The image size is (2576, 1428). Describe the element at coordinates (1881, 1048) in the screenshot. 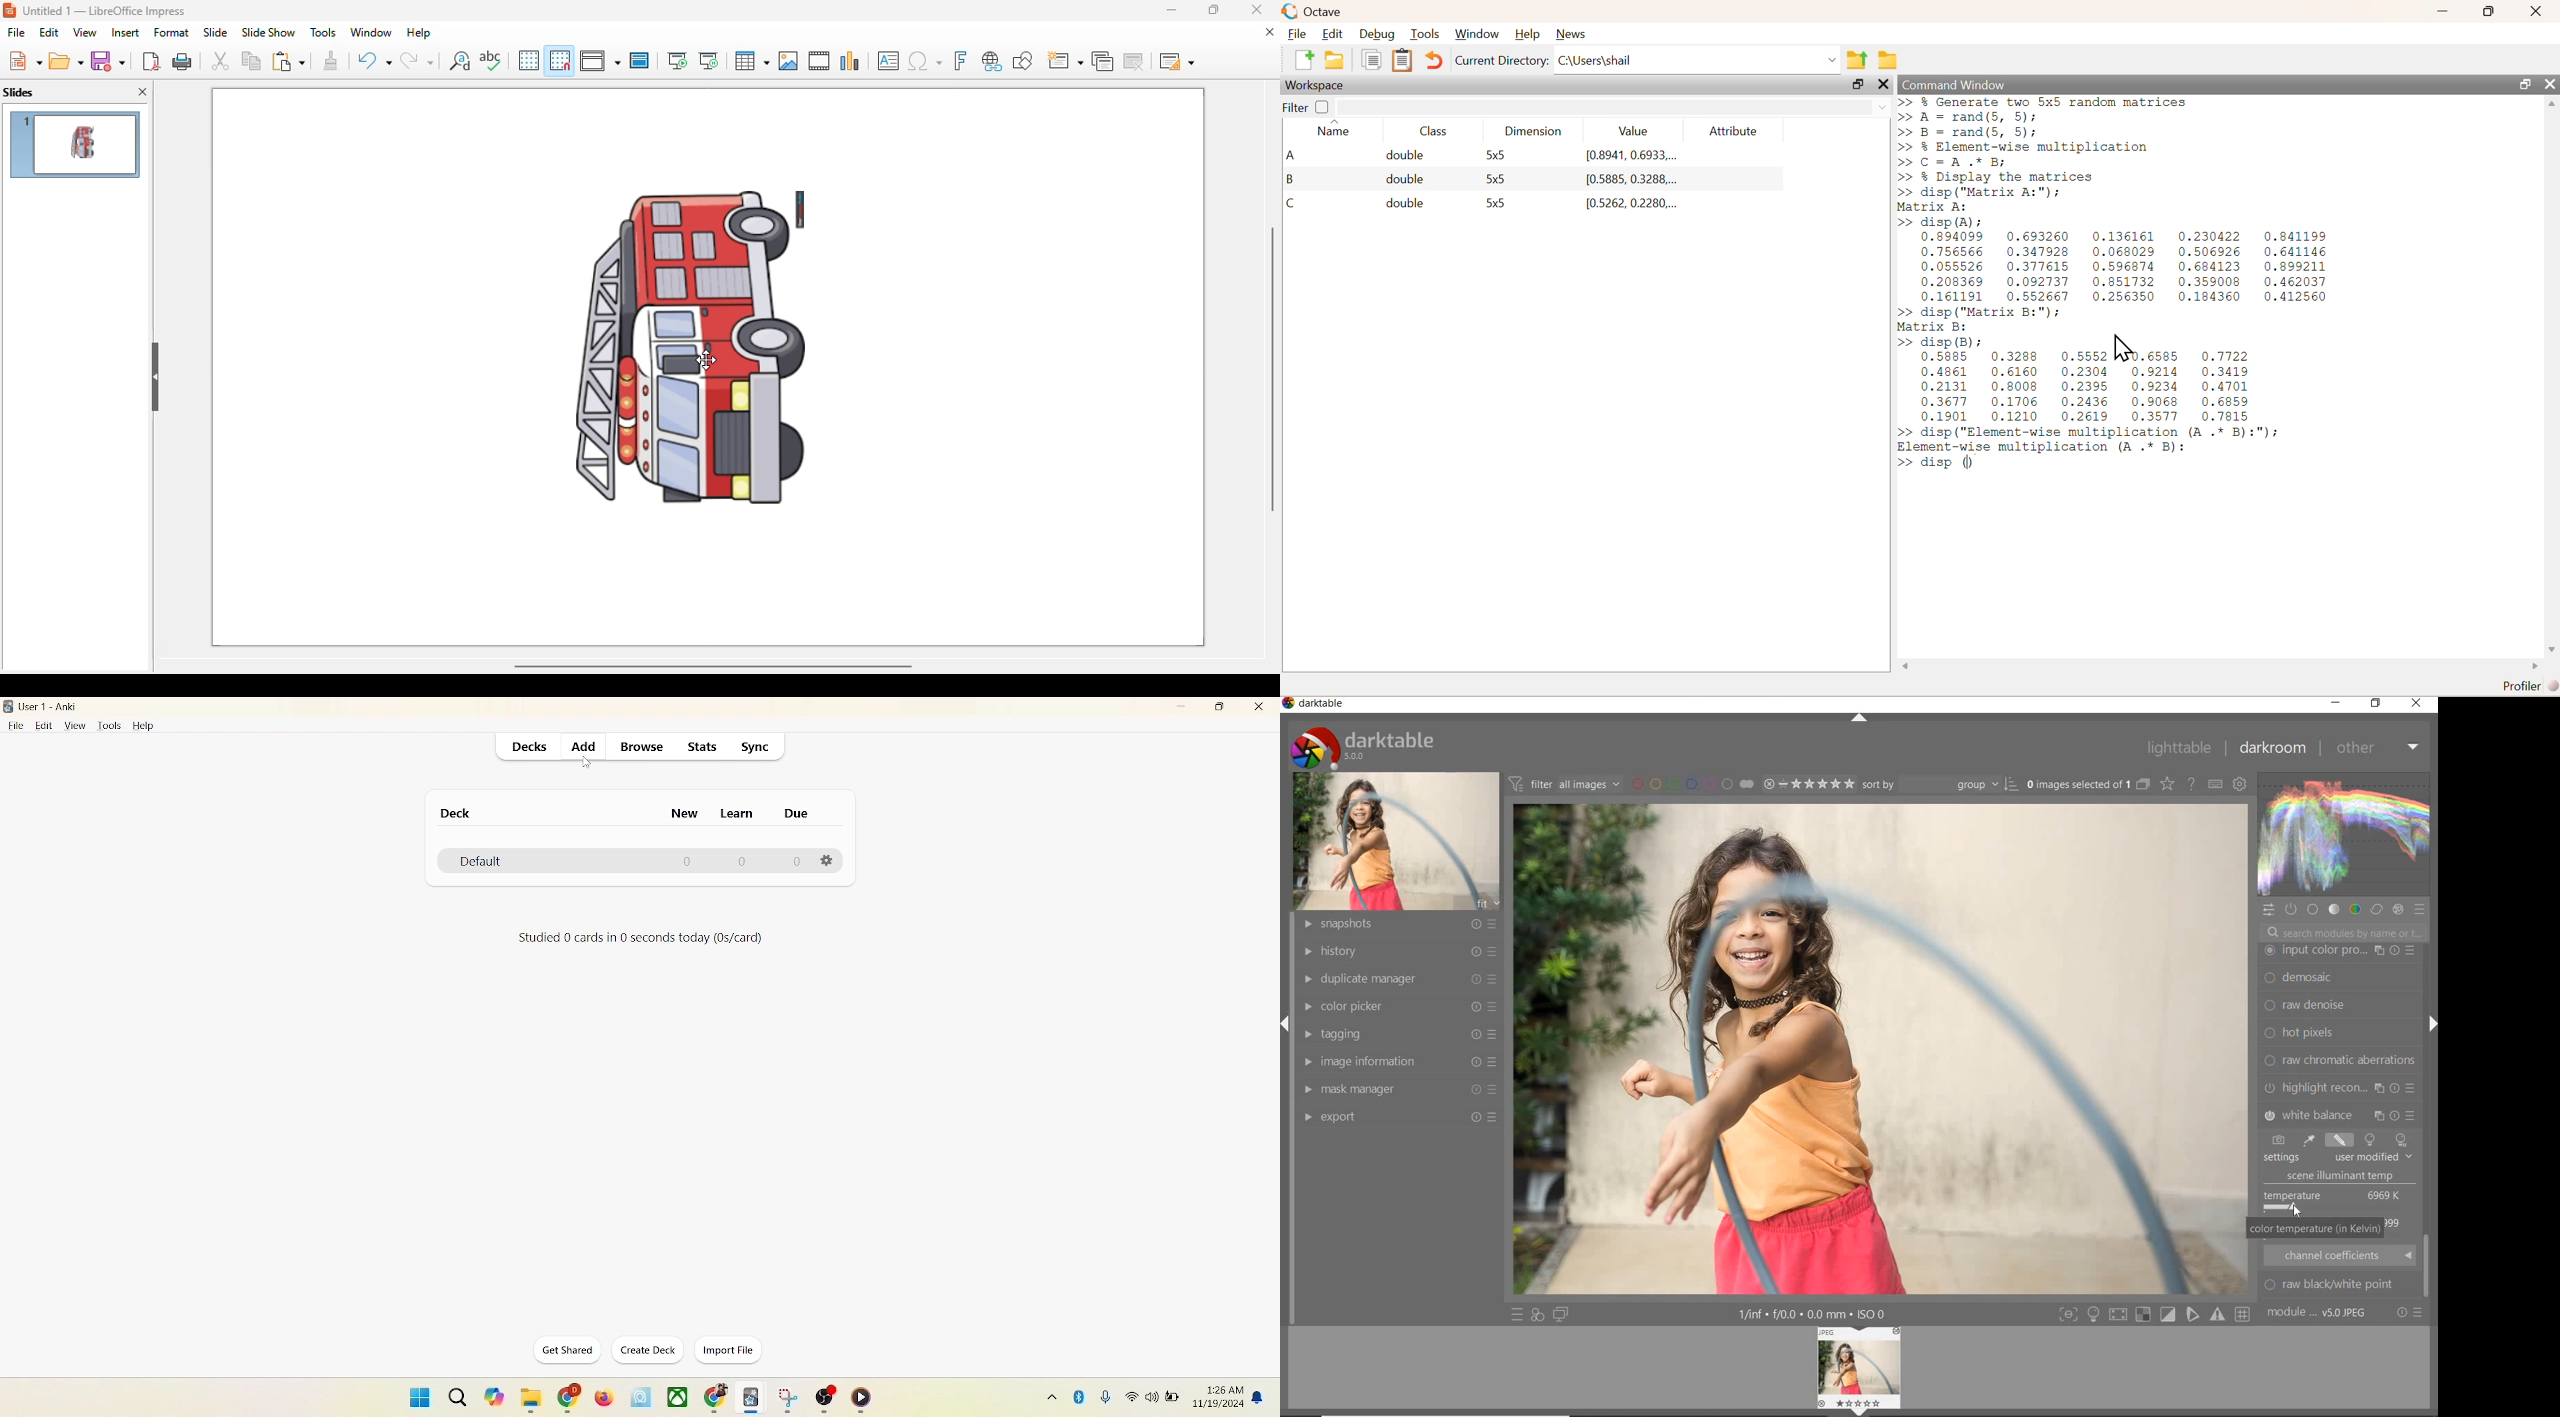

I see `fine-tuning white balance using the picker tool.` at that location.